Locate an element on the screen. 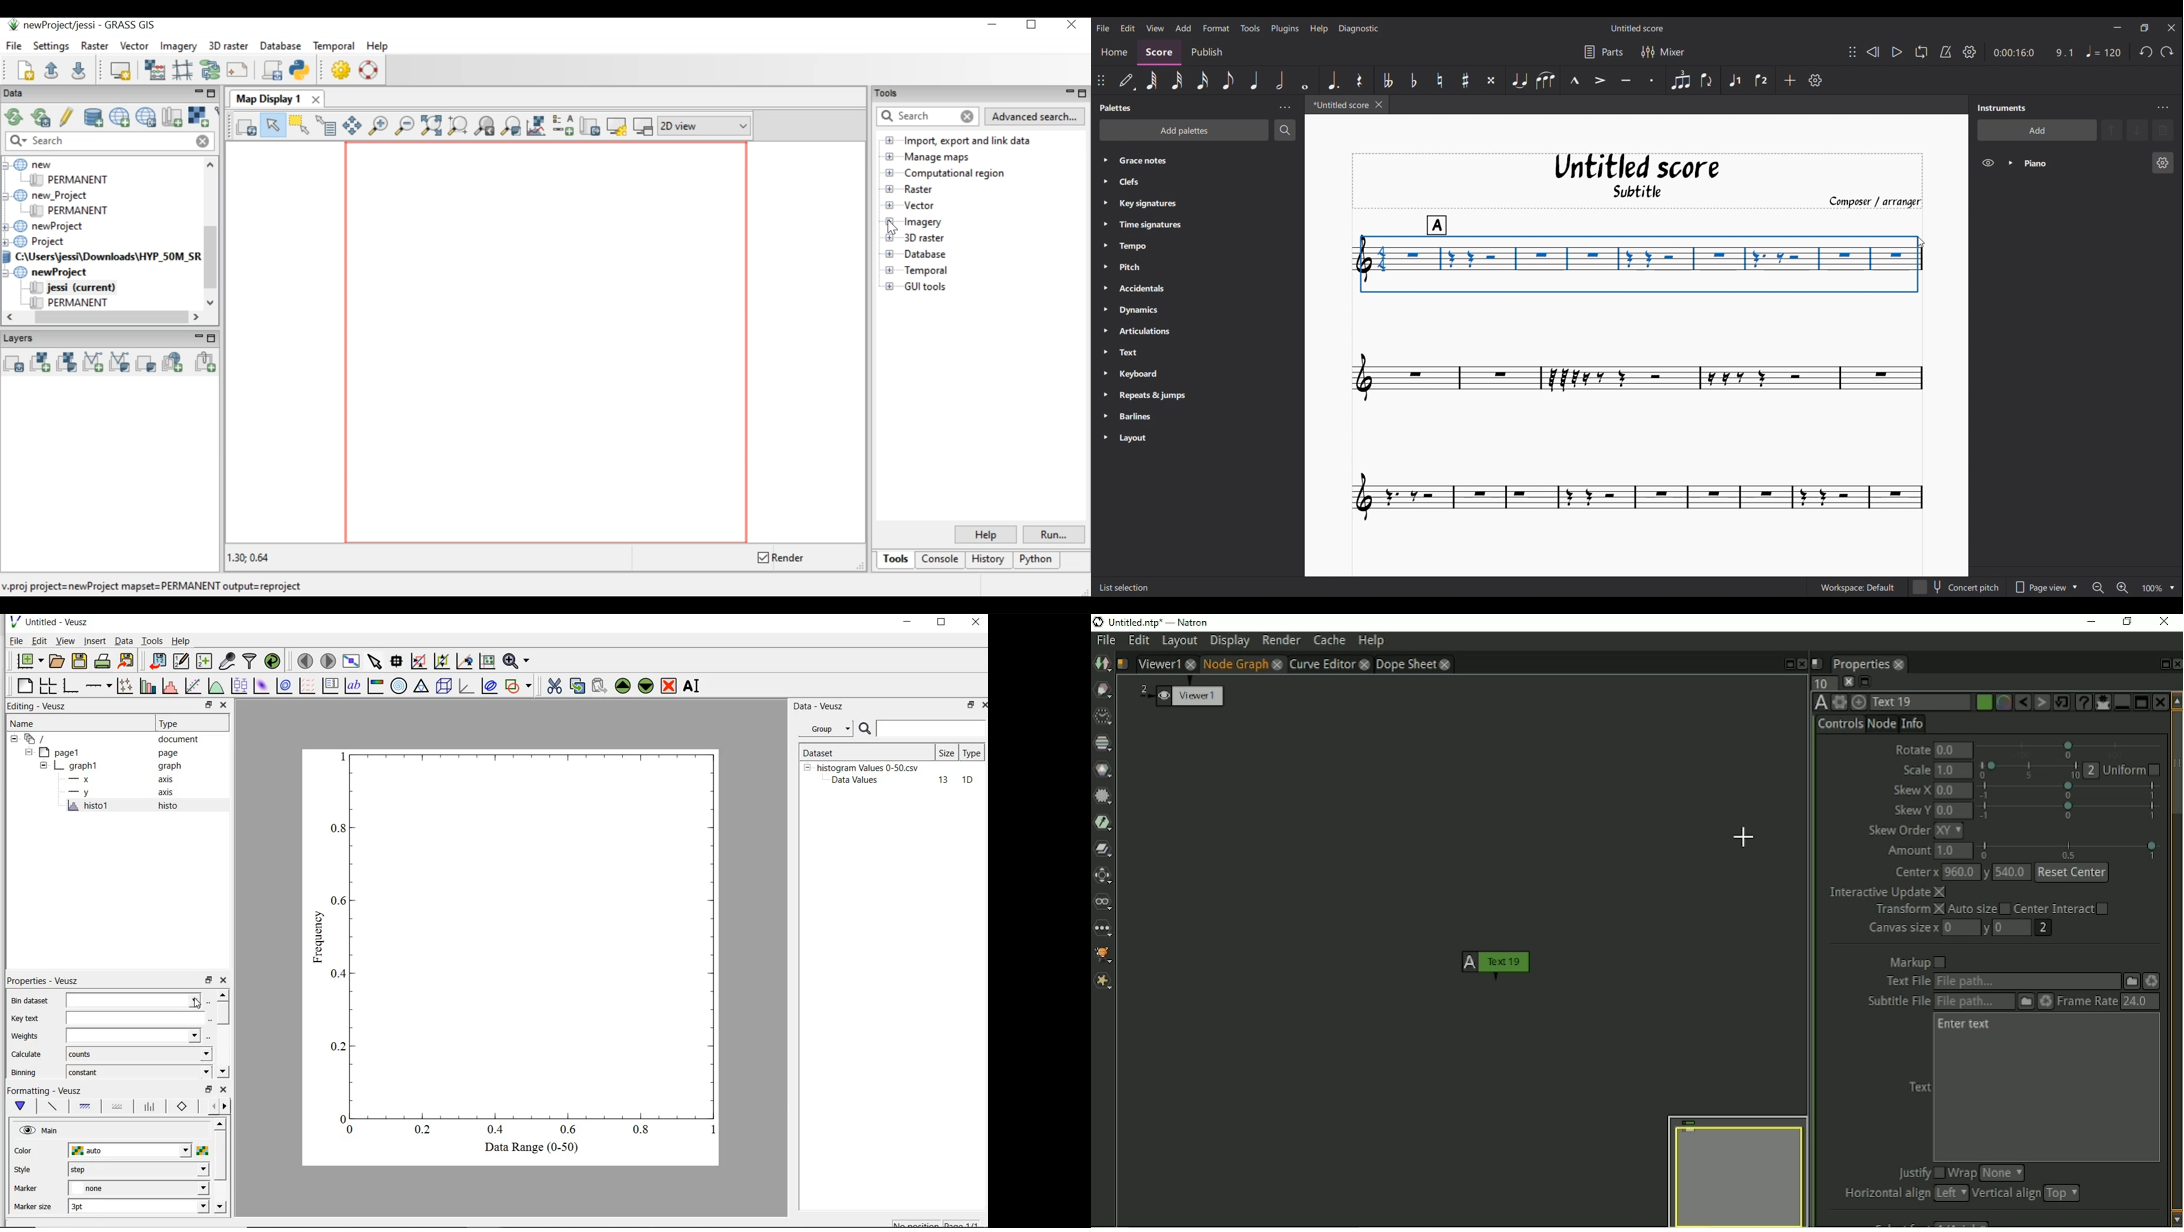 The image size is (2184, 1232). Barlines is located at coordinates (1152, 417).